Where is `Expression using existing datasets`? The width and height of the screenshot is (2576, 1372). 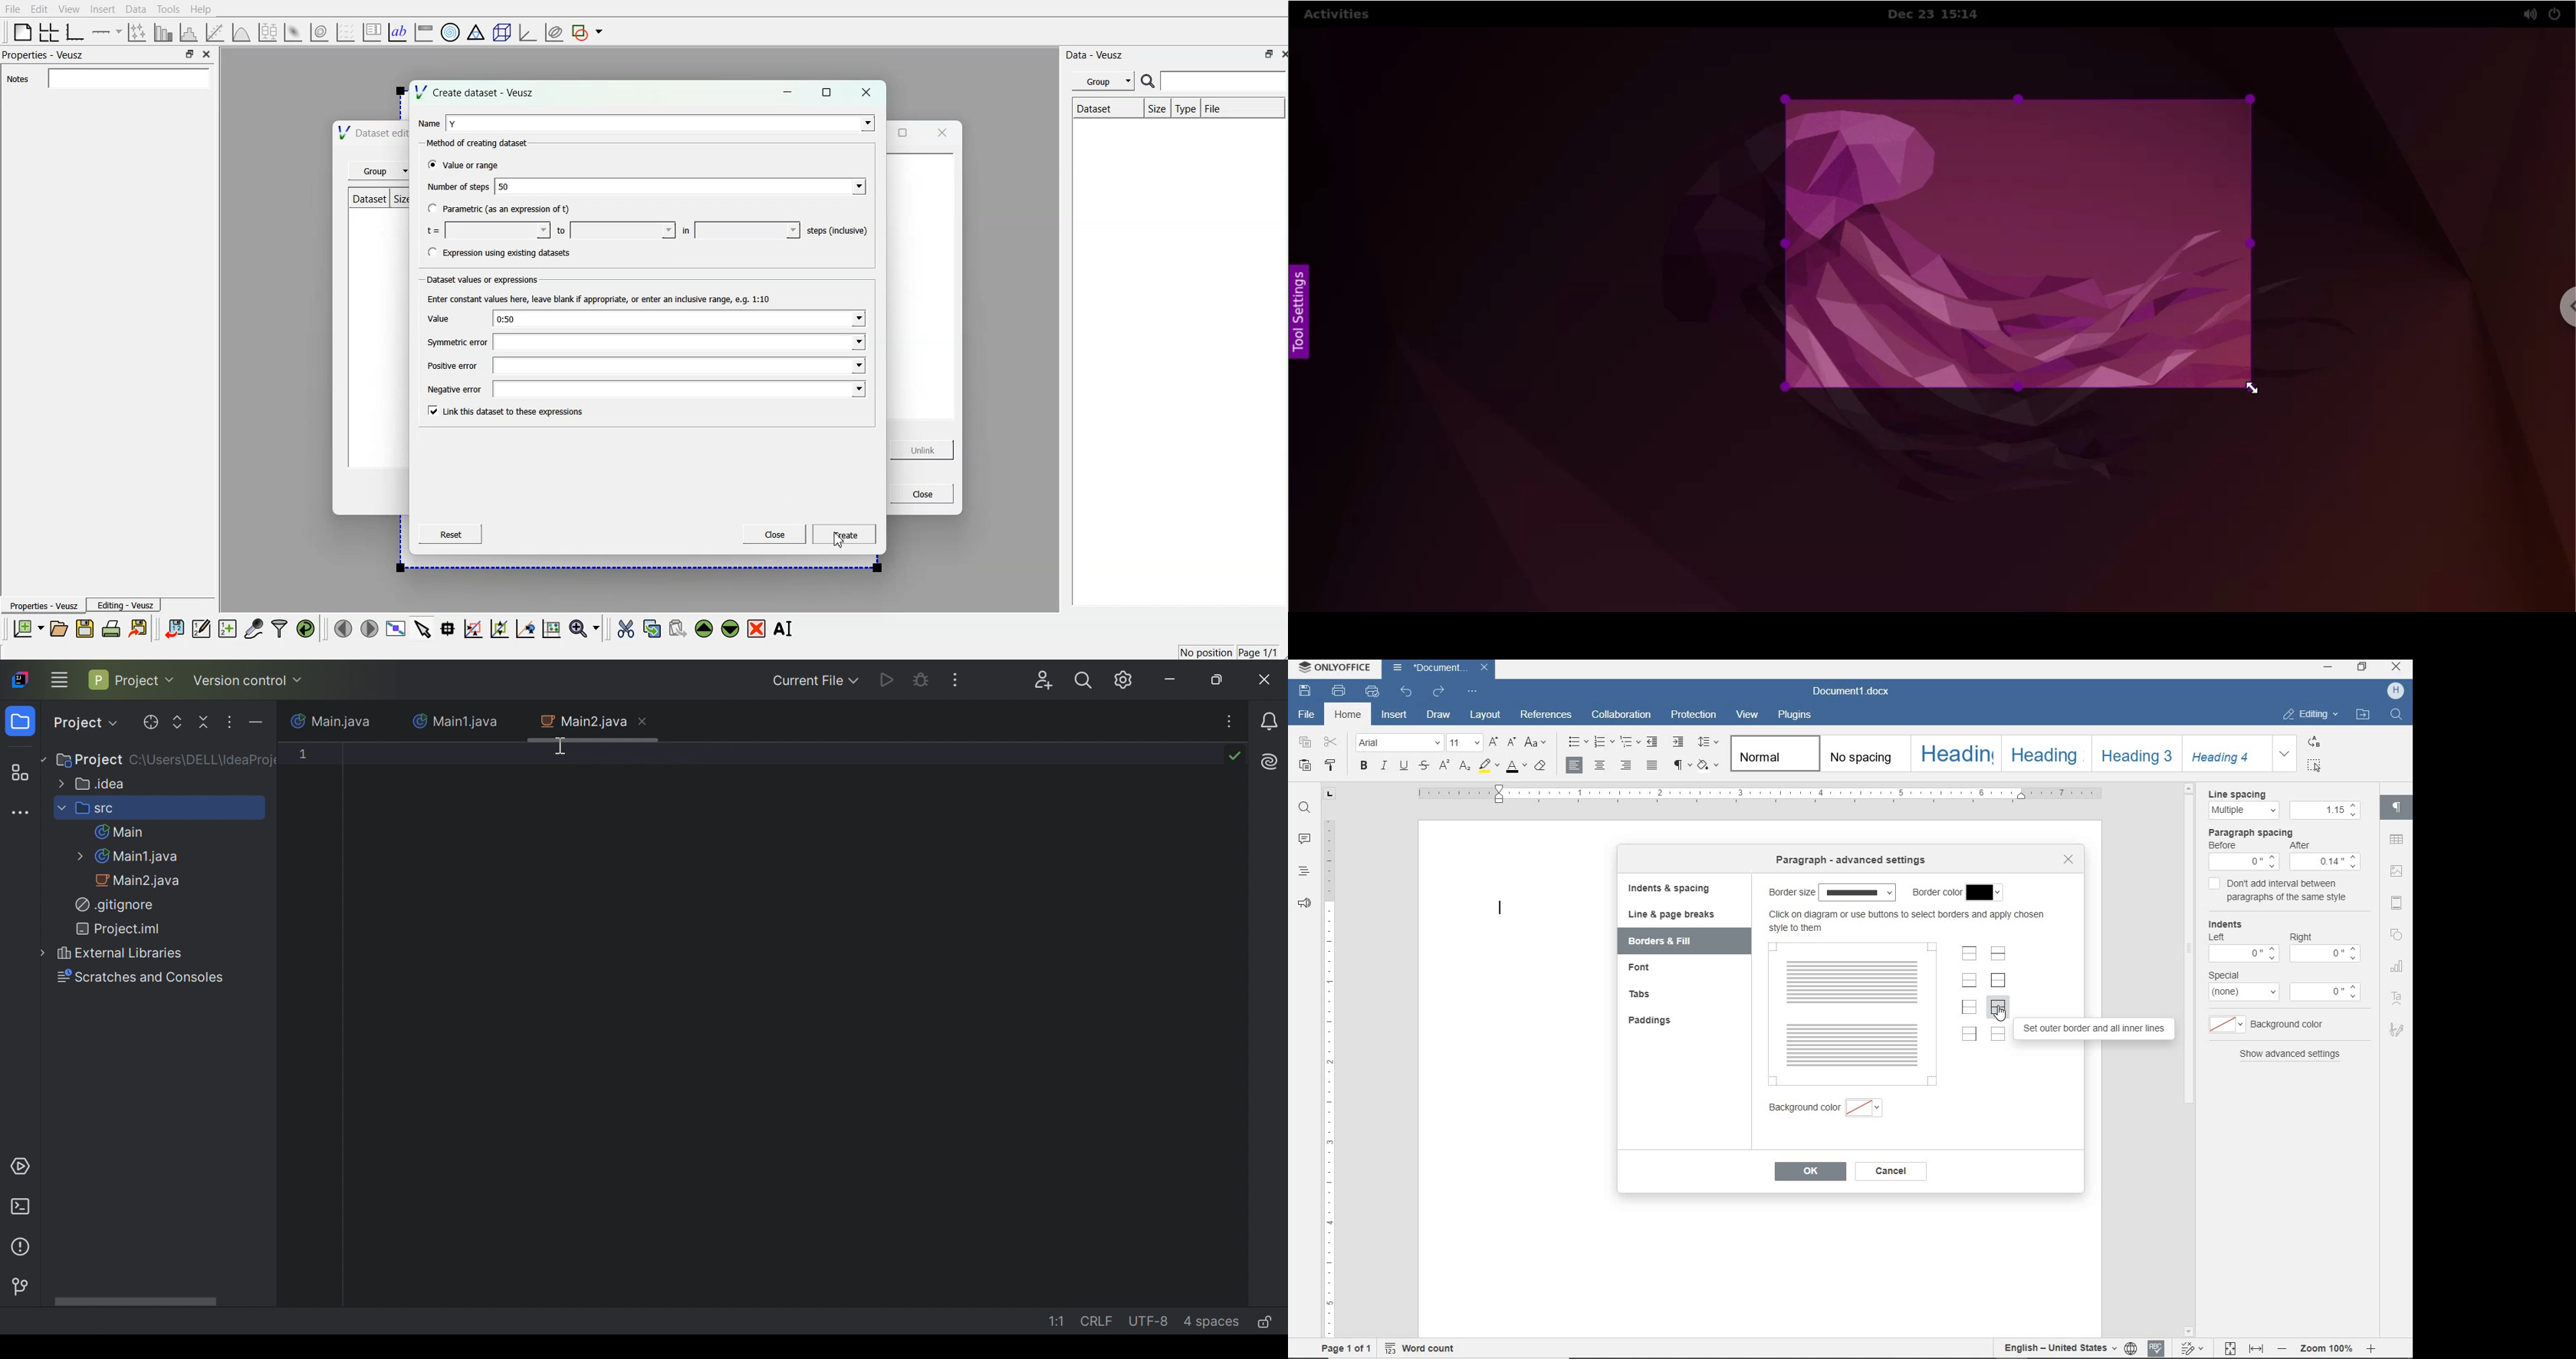 Expression using existing datasets is located at coordinates (515, 252).